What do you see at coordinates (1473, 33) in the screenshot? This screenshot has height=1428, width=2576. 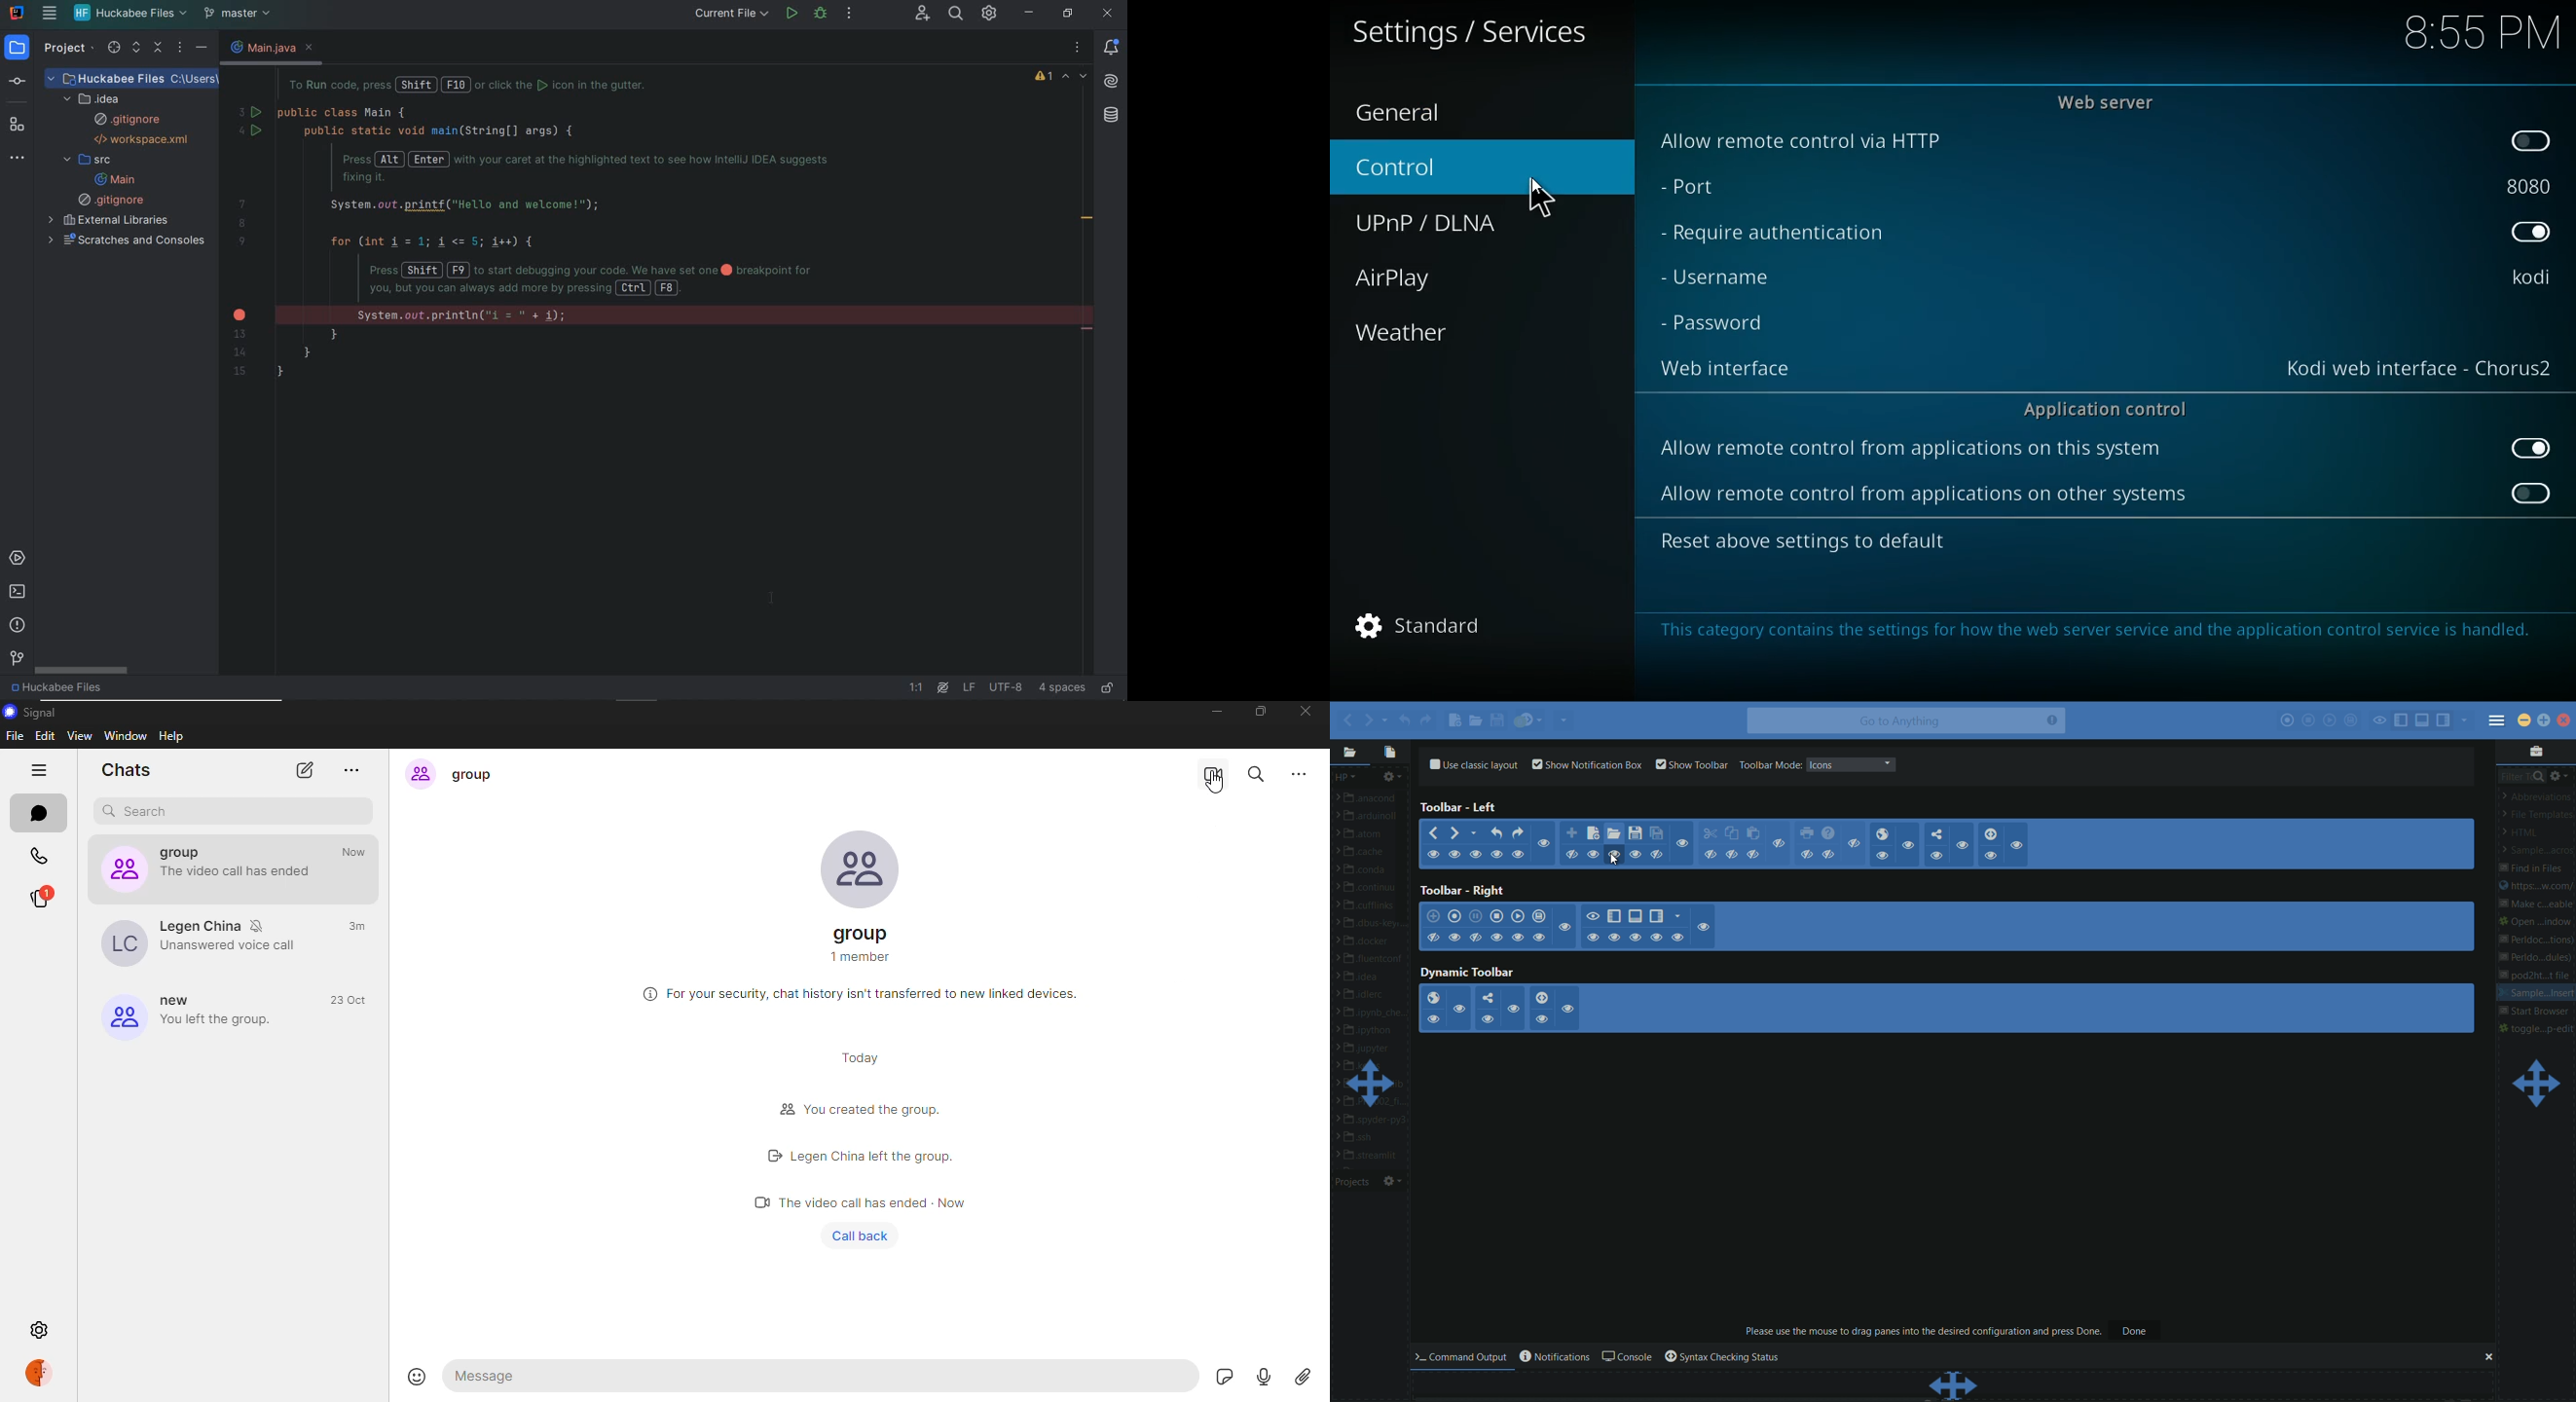 I see `Settings / Services` at bounding box center [1473, 33].